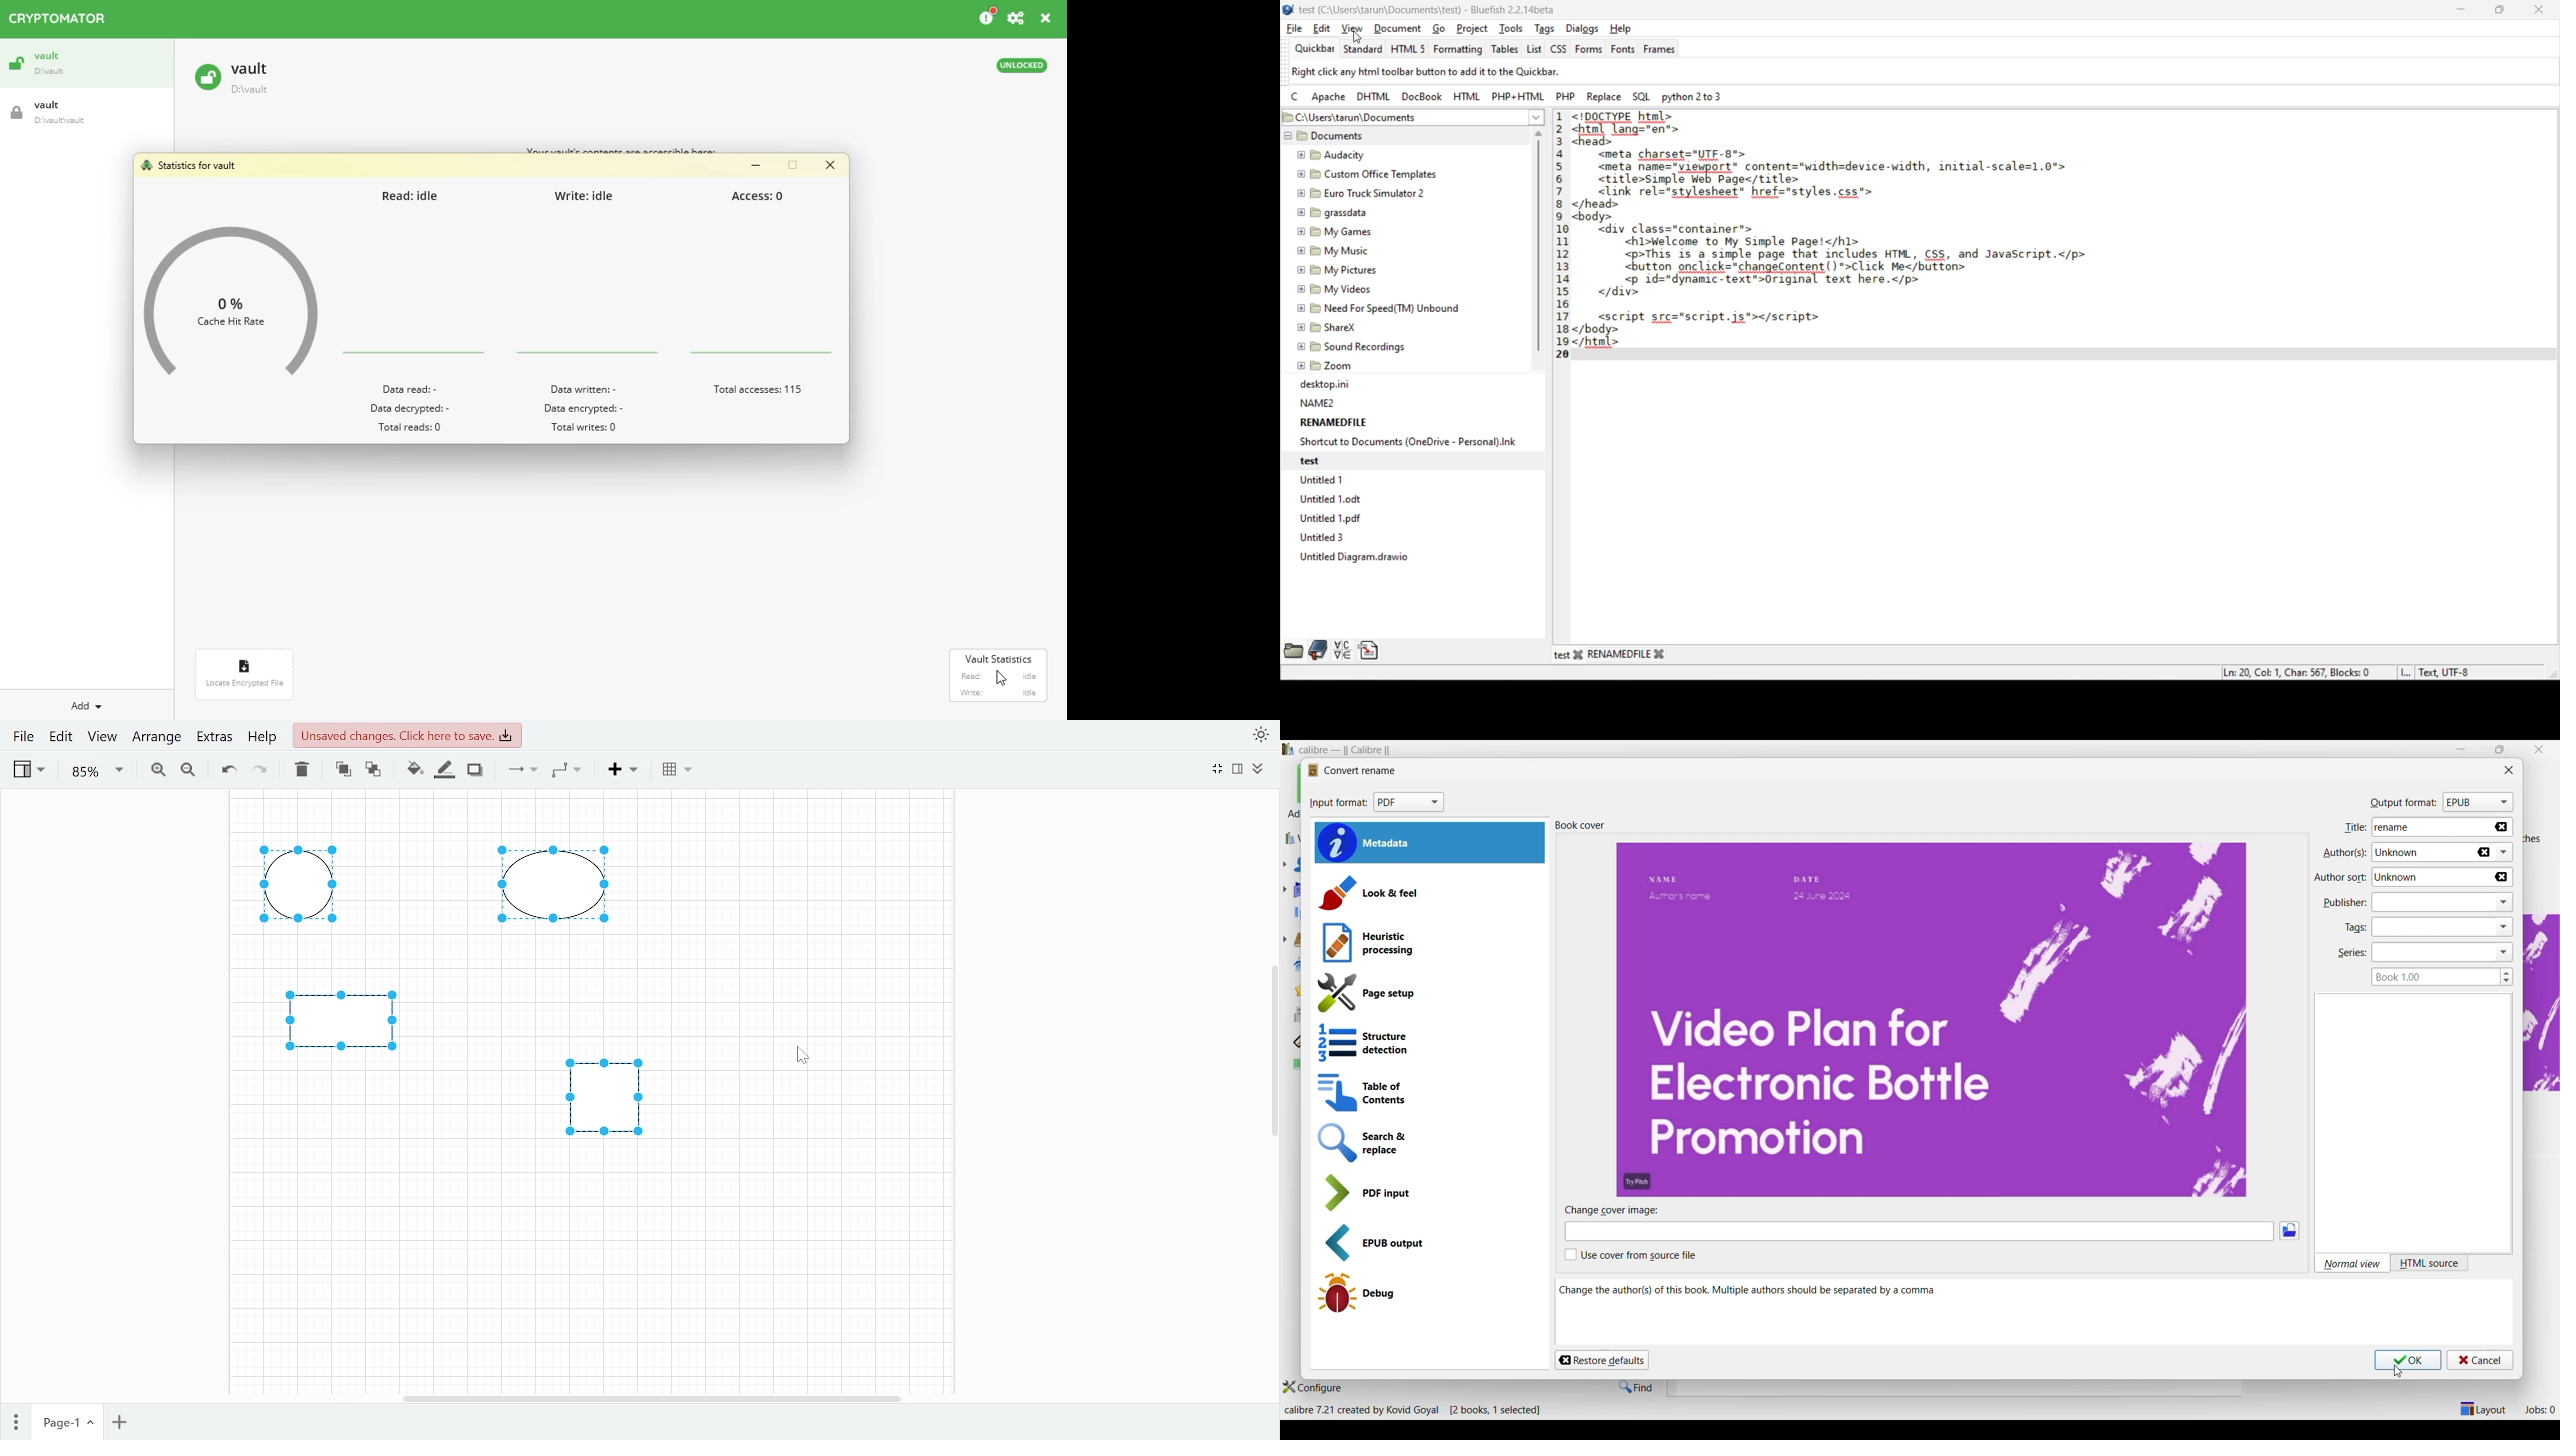  What do you see at coordinates (1325, 538) in the screenshot?
I see `Untitled 3` at bounding box center [1325, 538].